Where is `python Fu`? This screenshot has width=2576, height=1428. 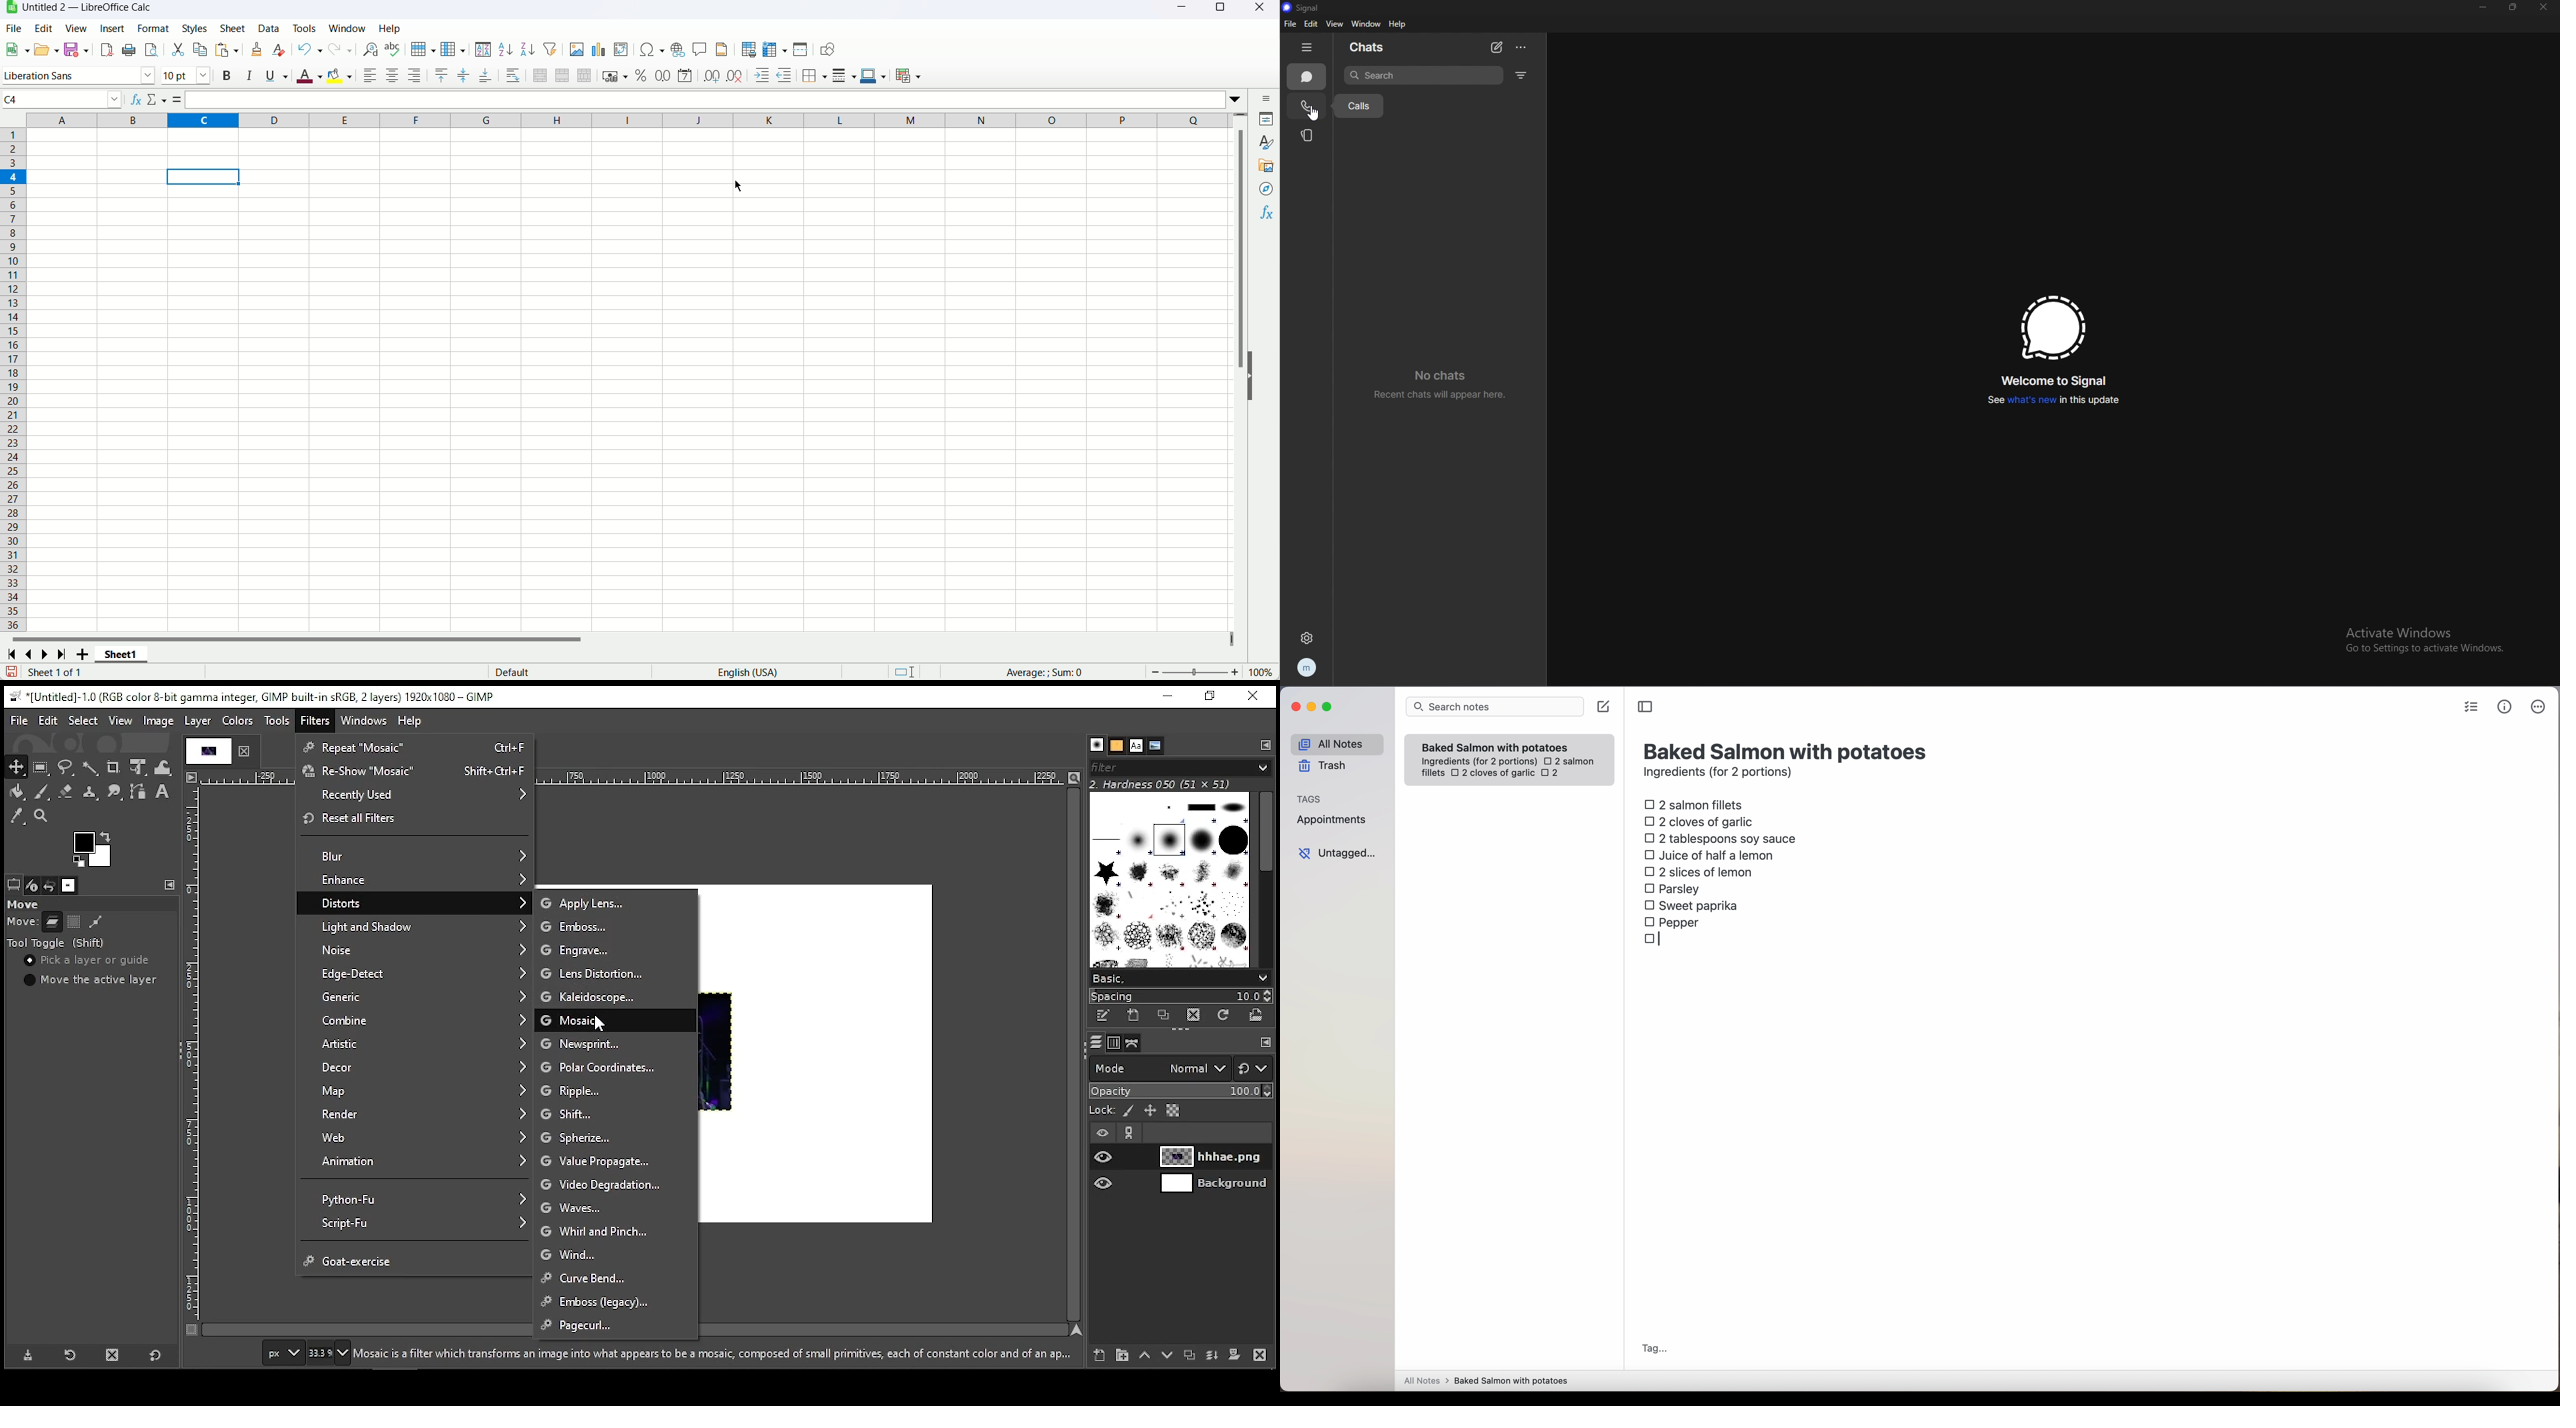
python Fu is located at coordinates (418, 1199).